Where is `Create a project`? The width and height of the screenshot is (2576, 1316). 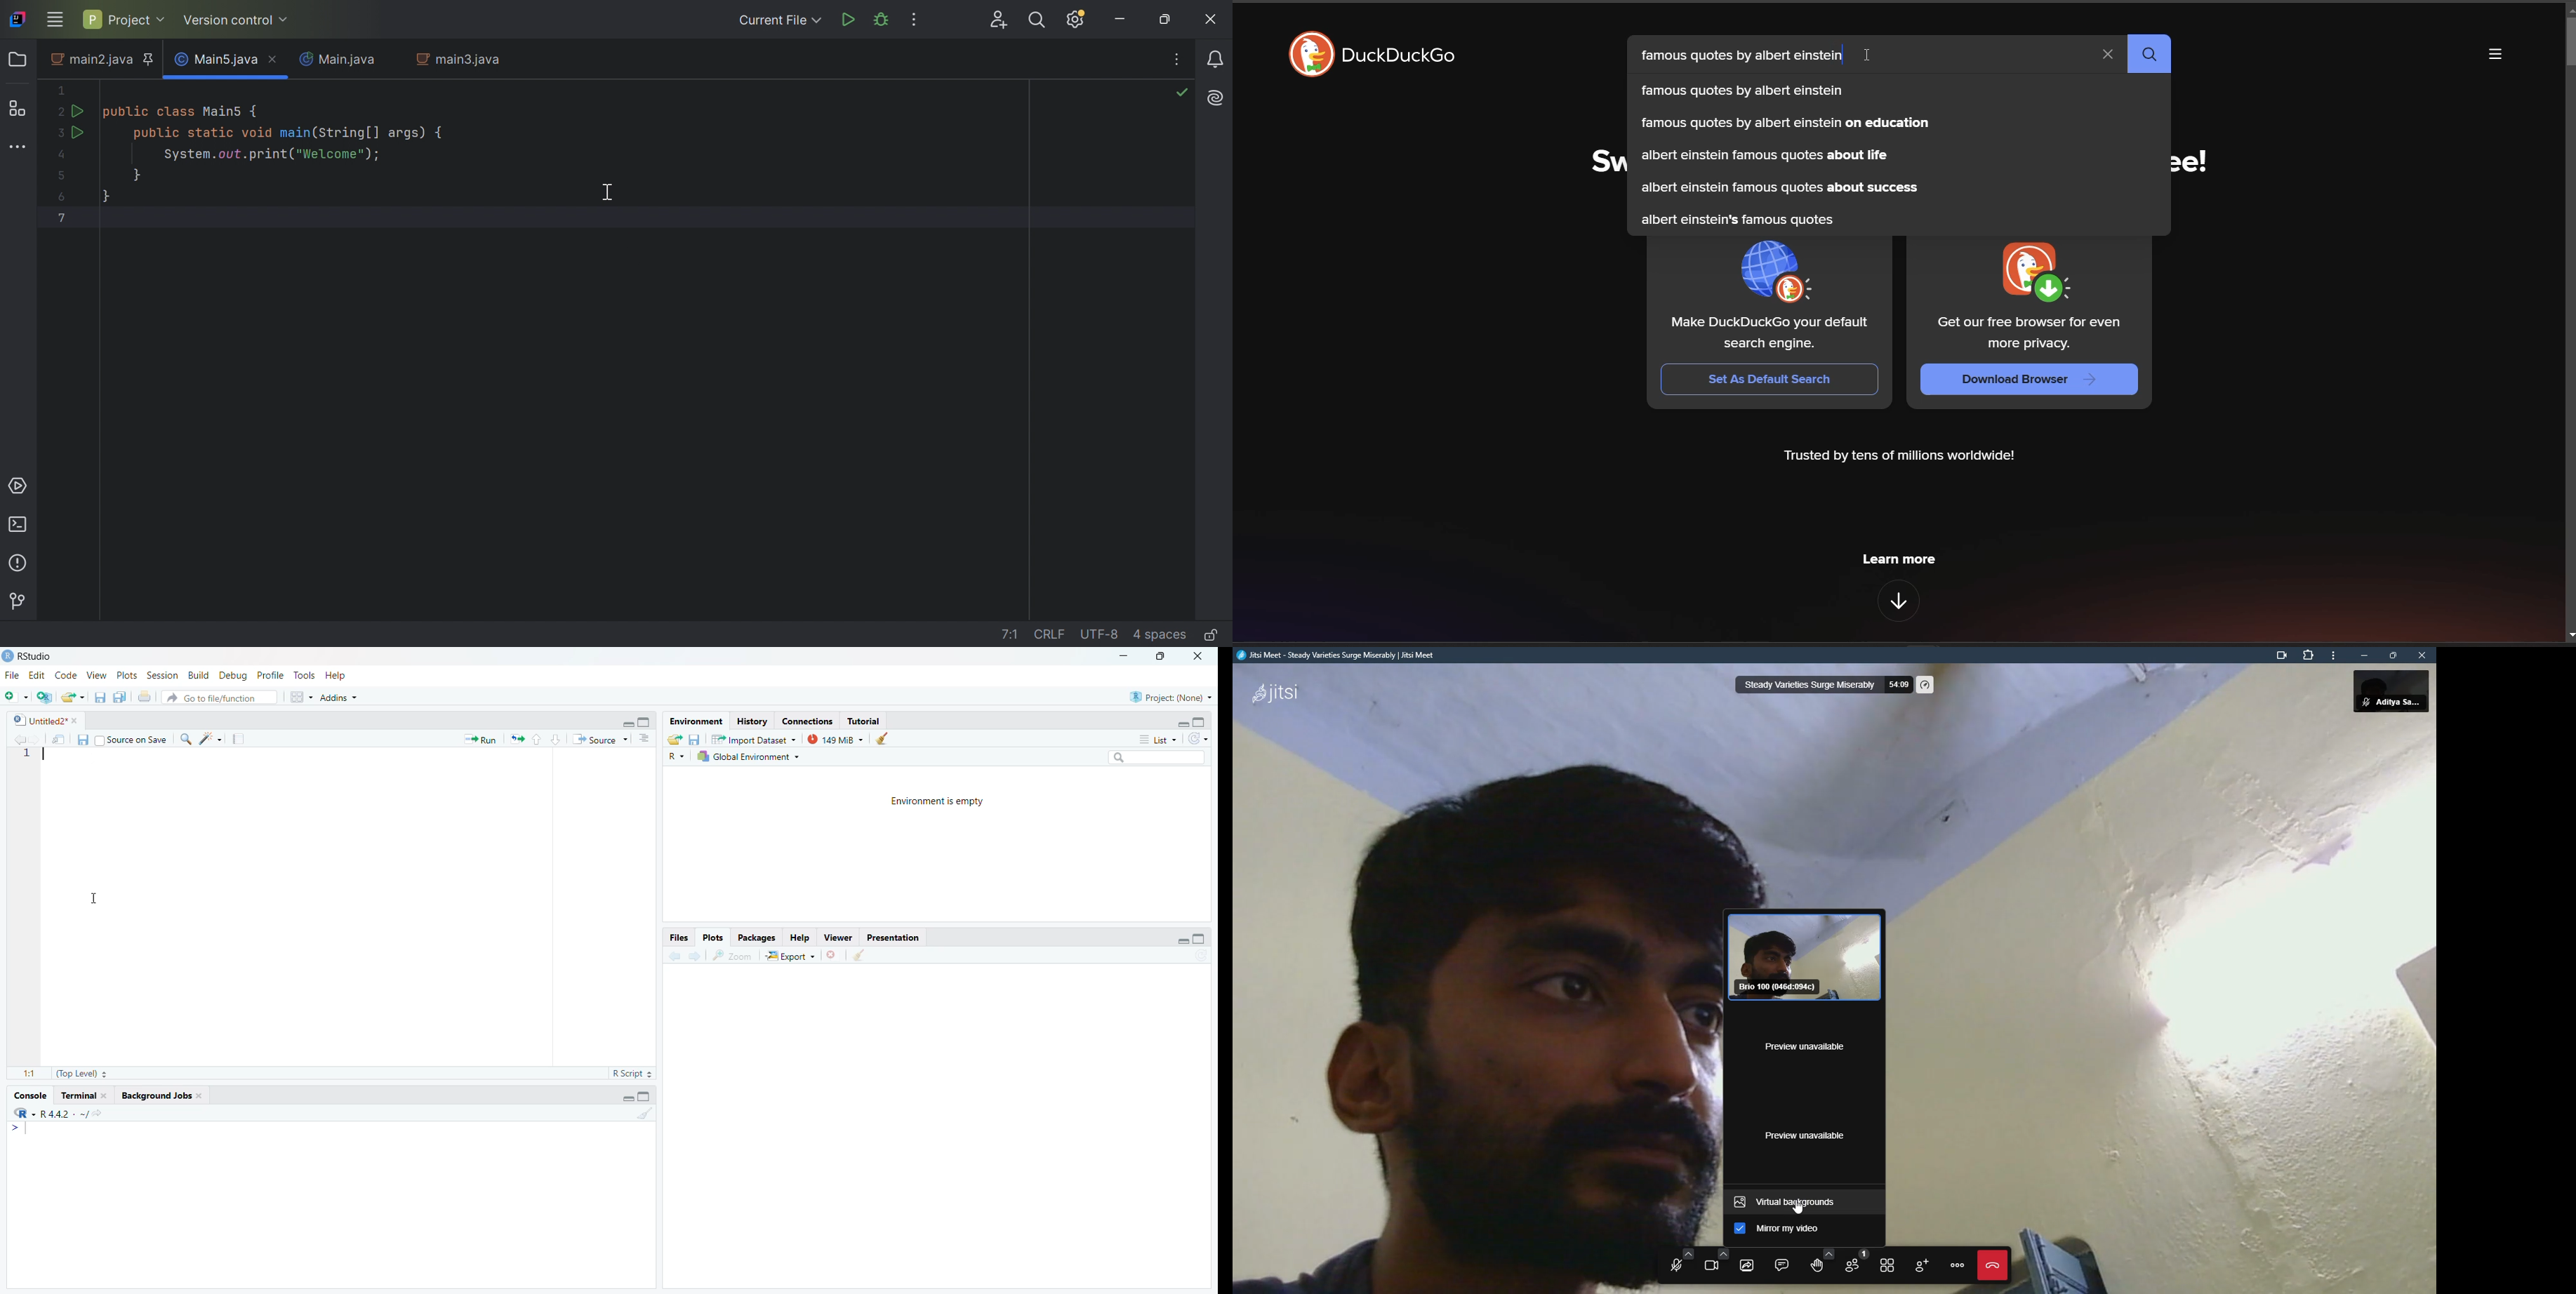
Create a project is located at coordinates (45, 698).